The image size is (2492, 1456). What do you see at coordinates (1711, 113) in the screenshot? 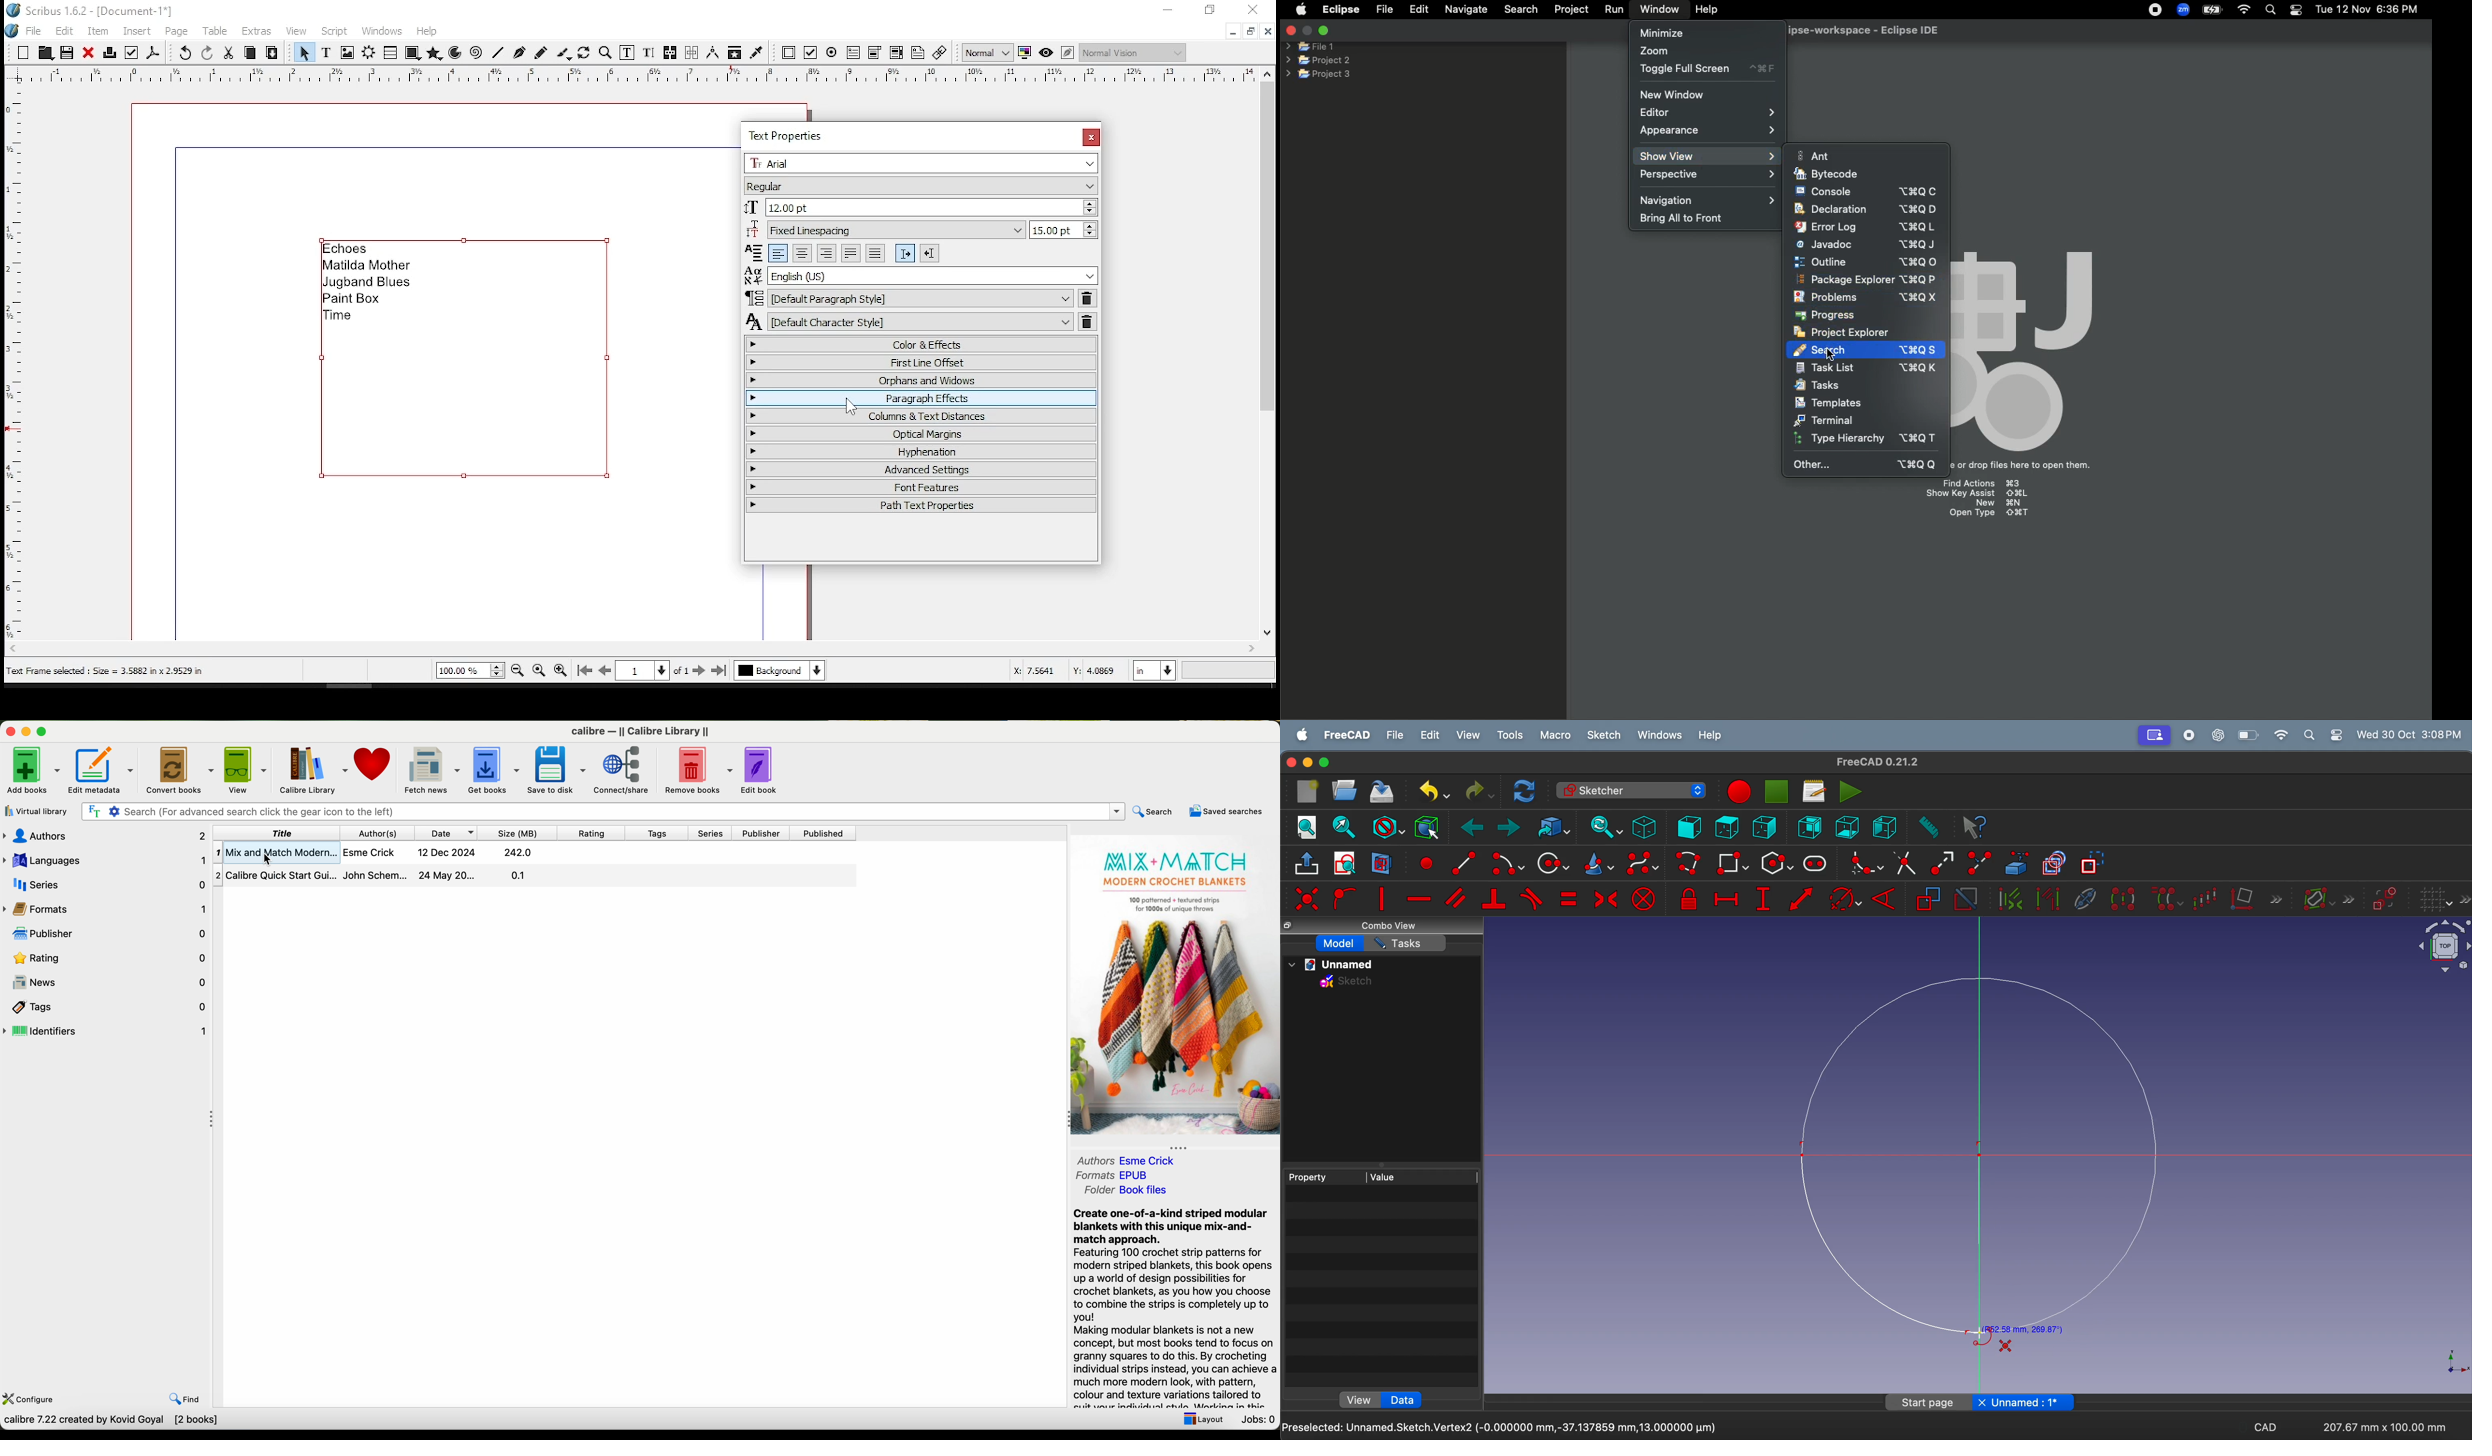
I see `Editor` at bounding box center [1711, 113].